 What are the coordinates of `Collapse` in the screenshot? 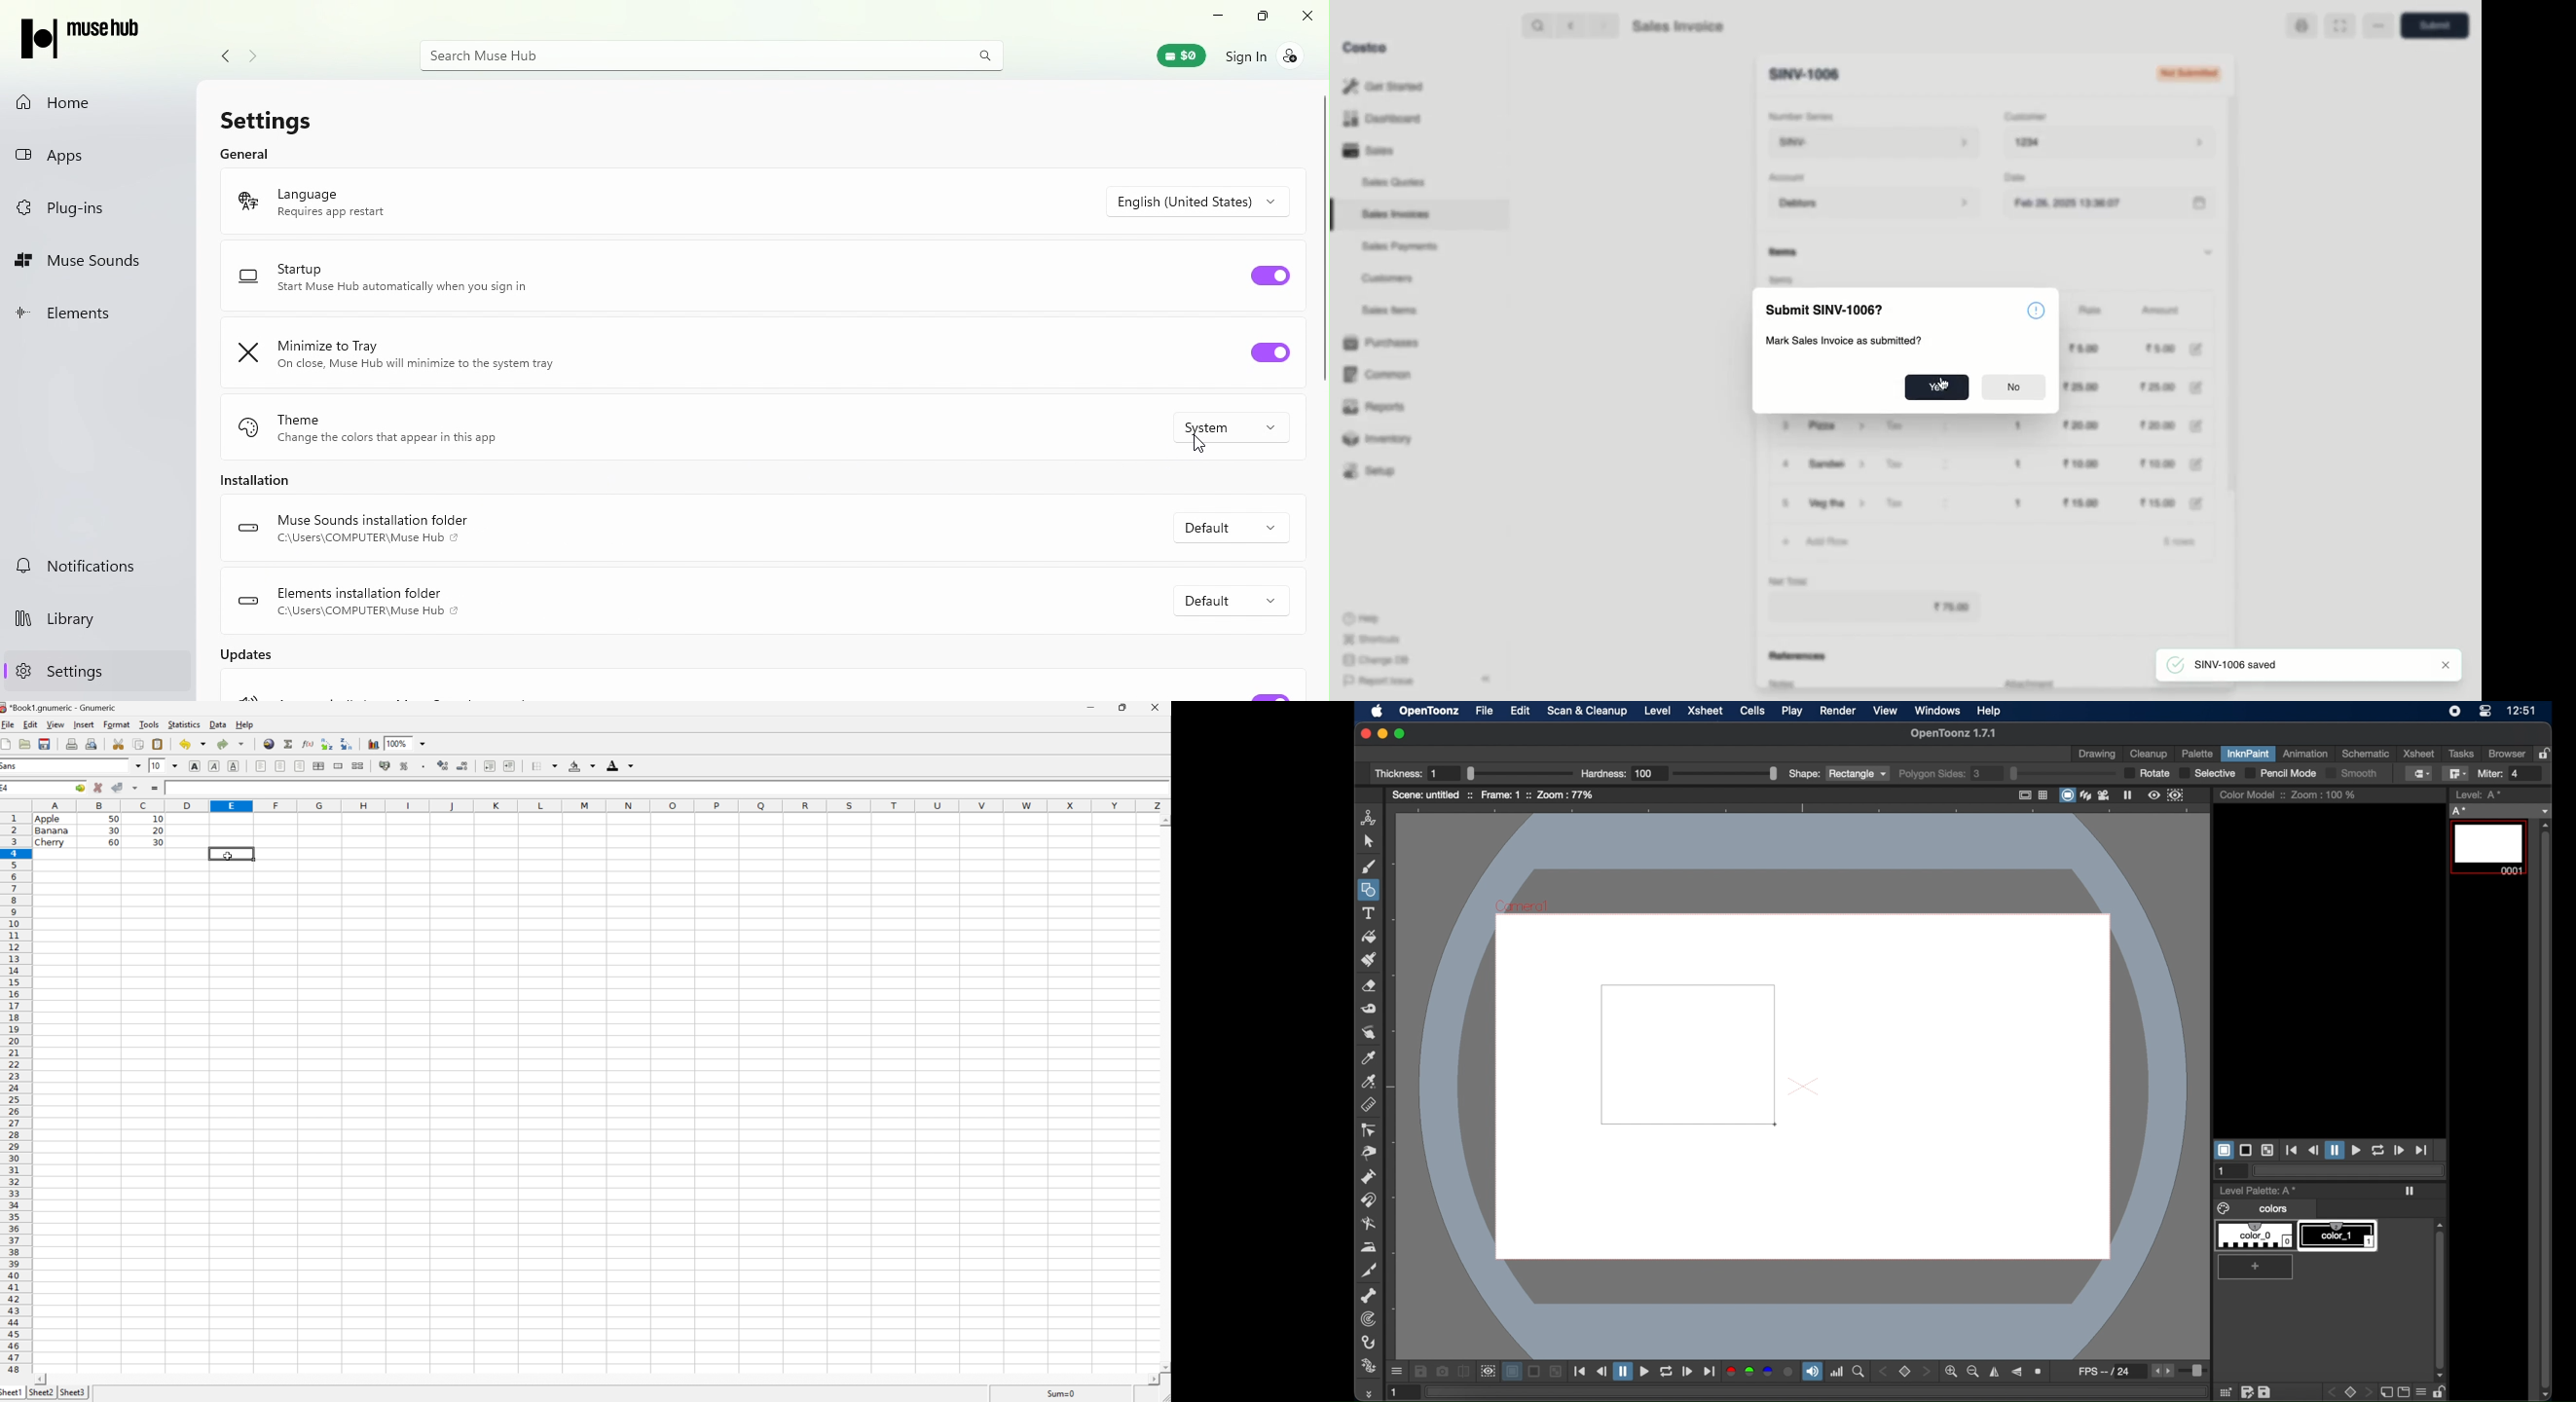 It's located at (1487, 679).